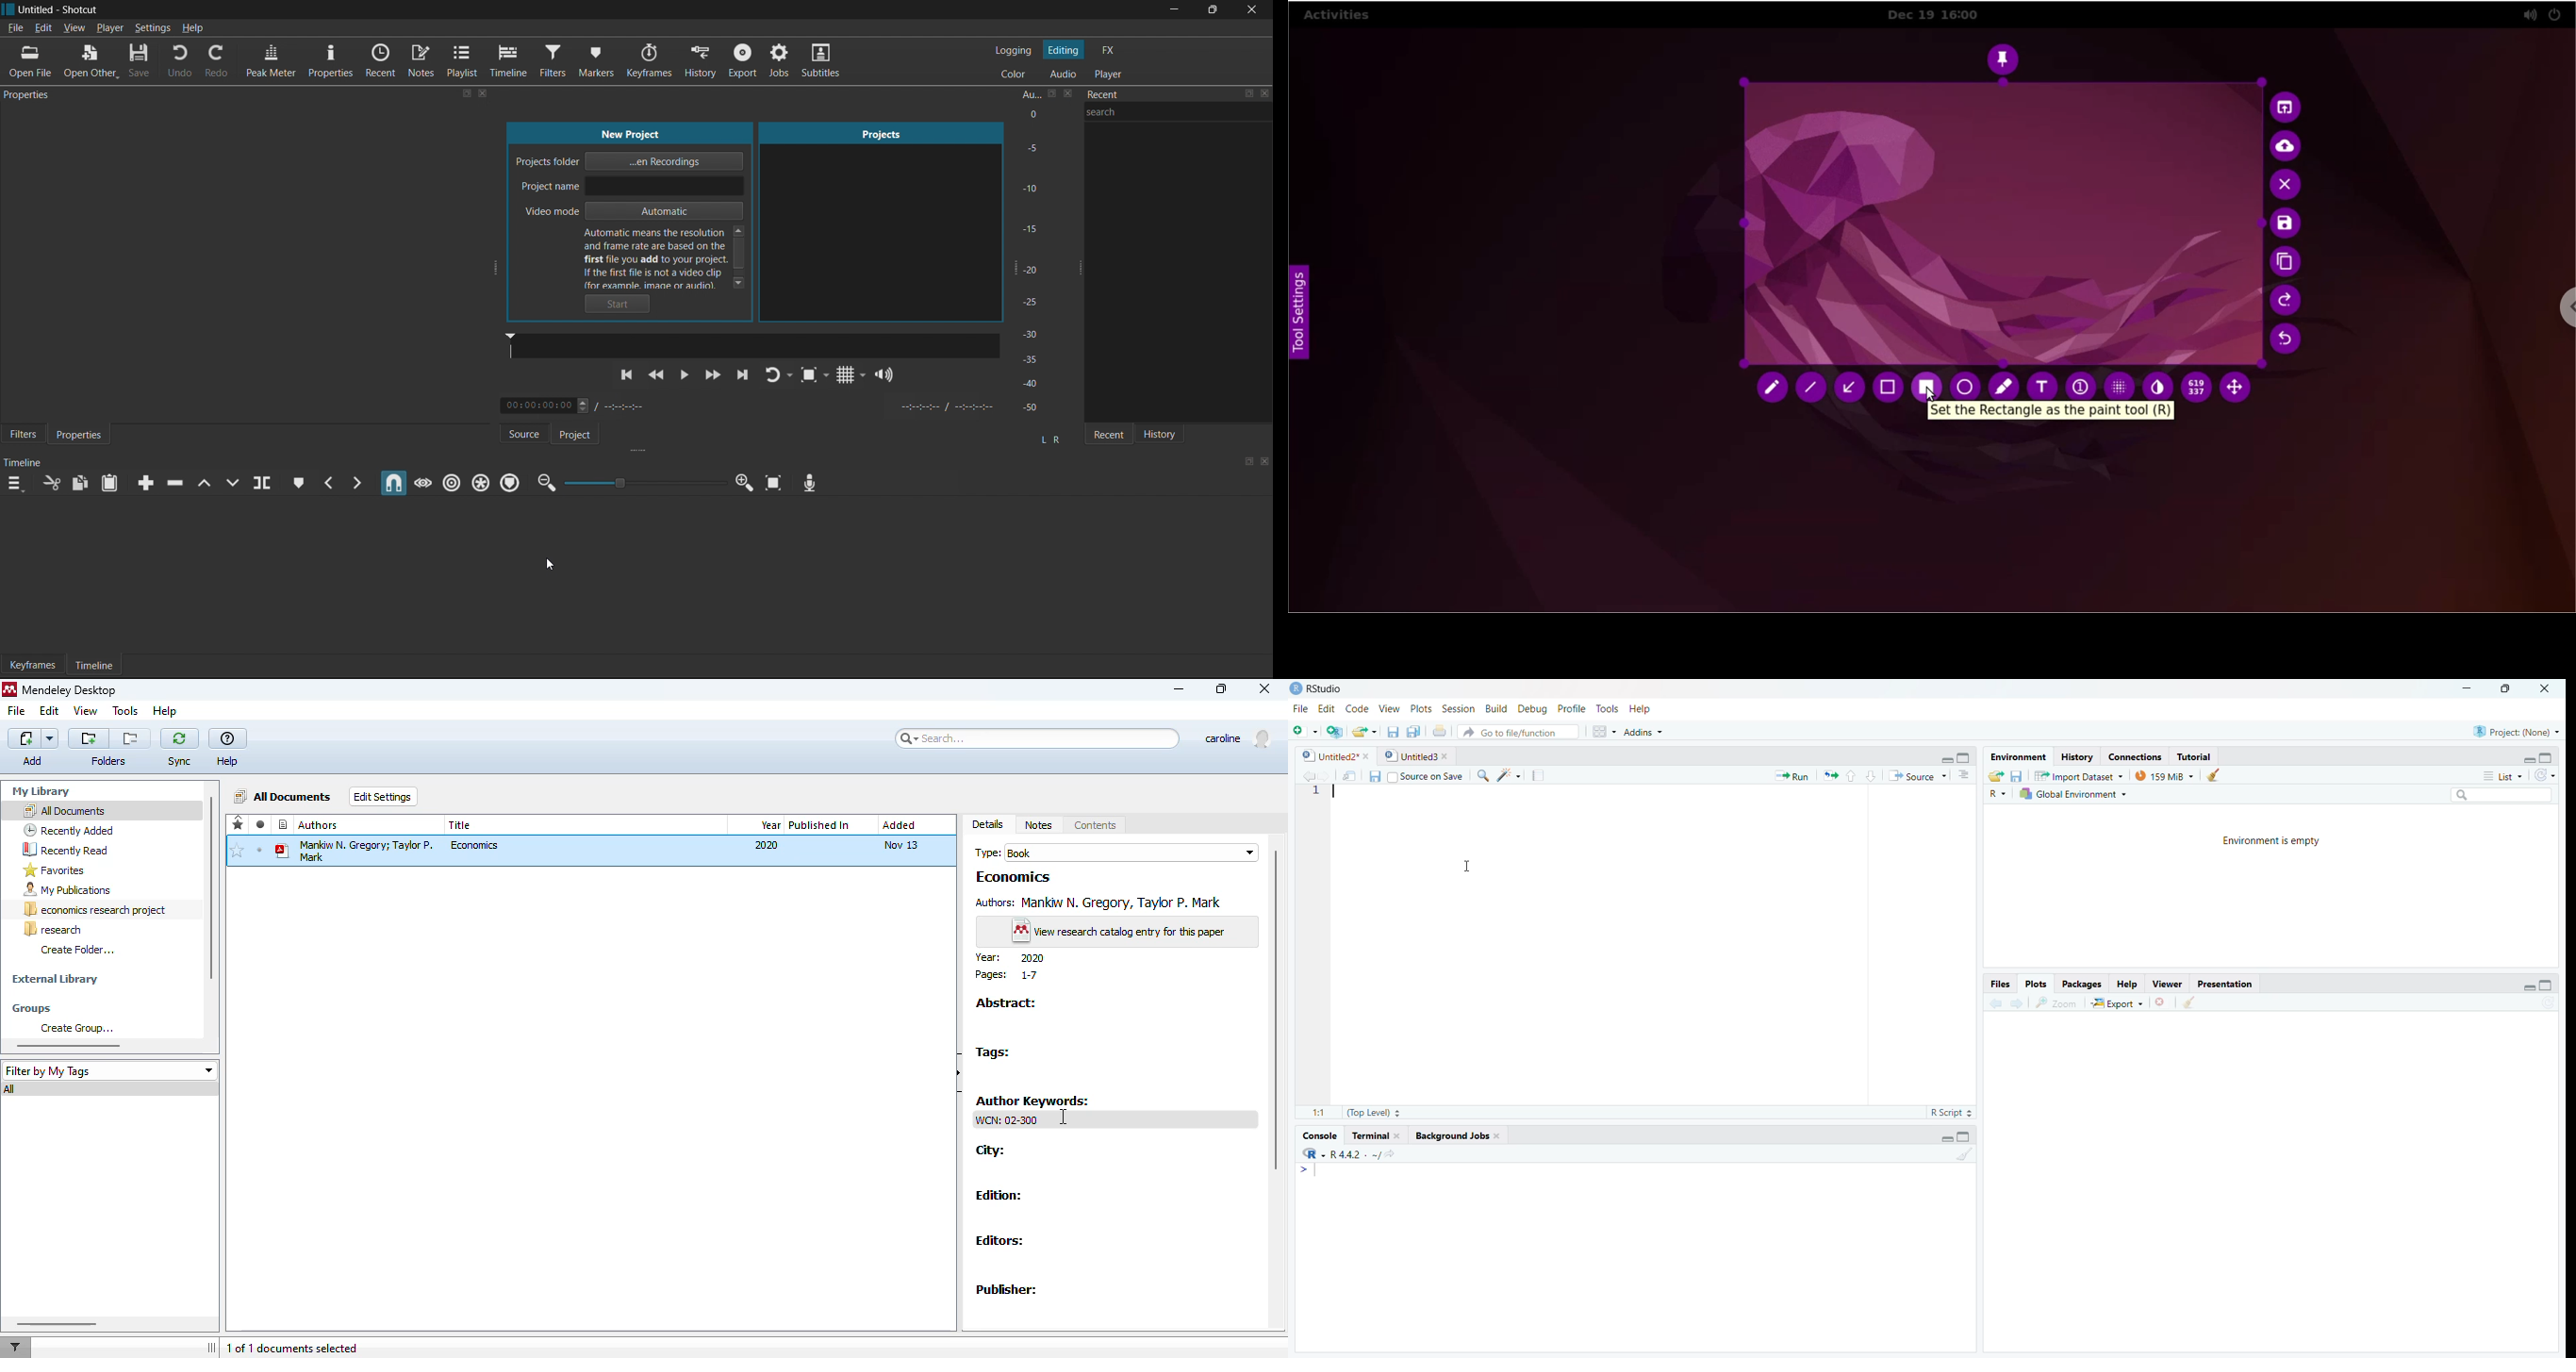  I want to click on l r, so click(1048, 434).